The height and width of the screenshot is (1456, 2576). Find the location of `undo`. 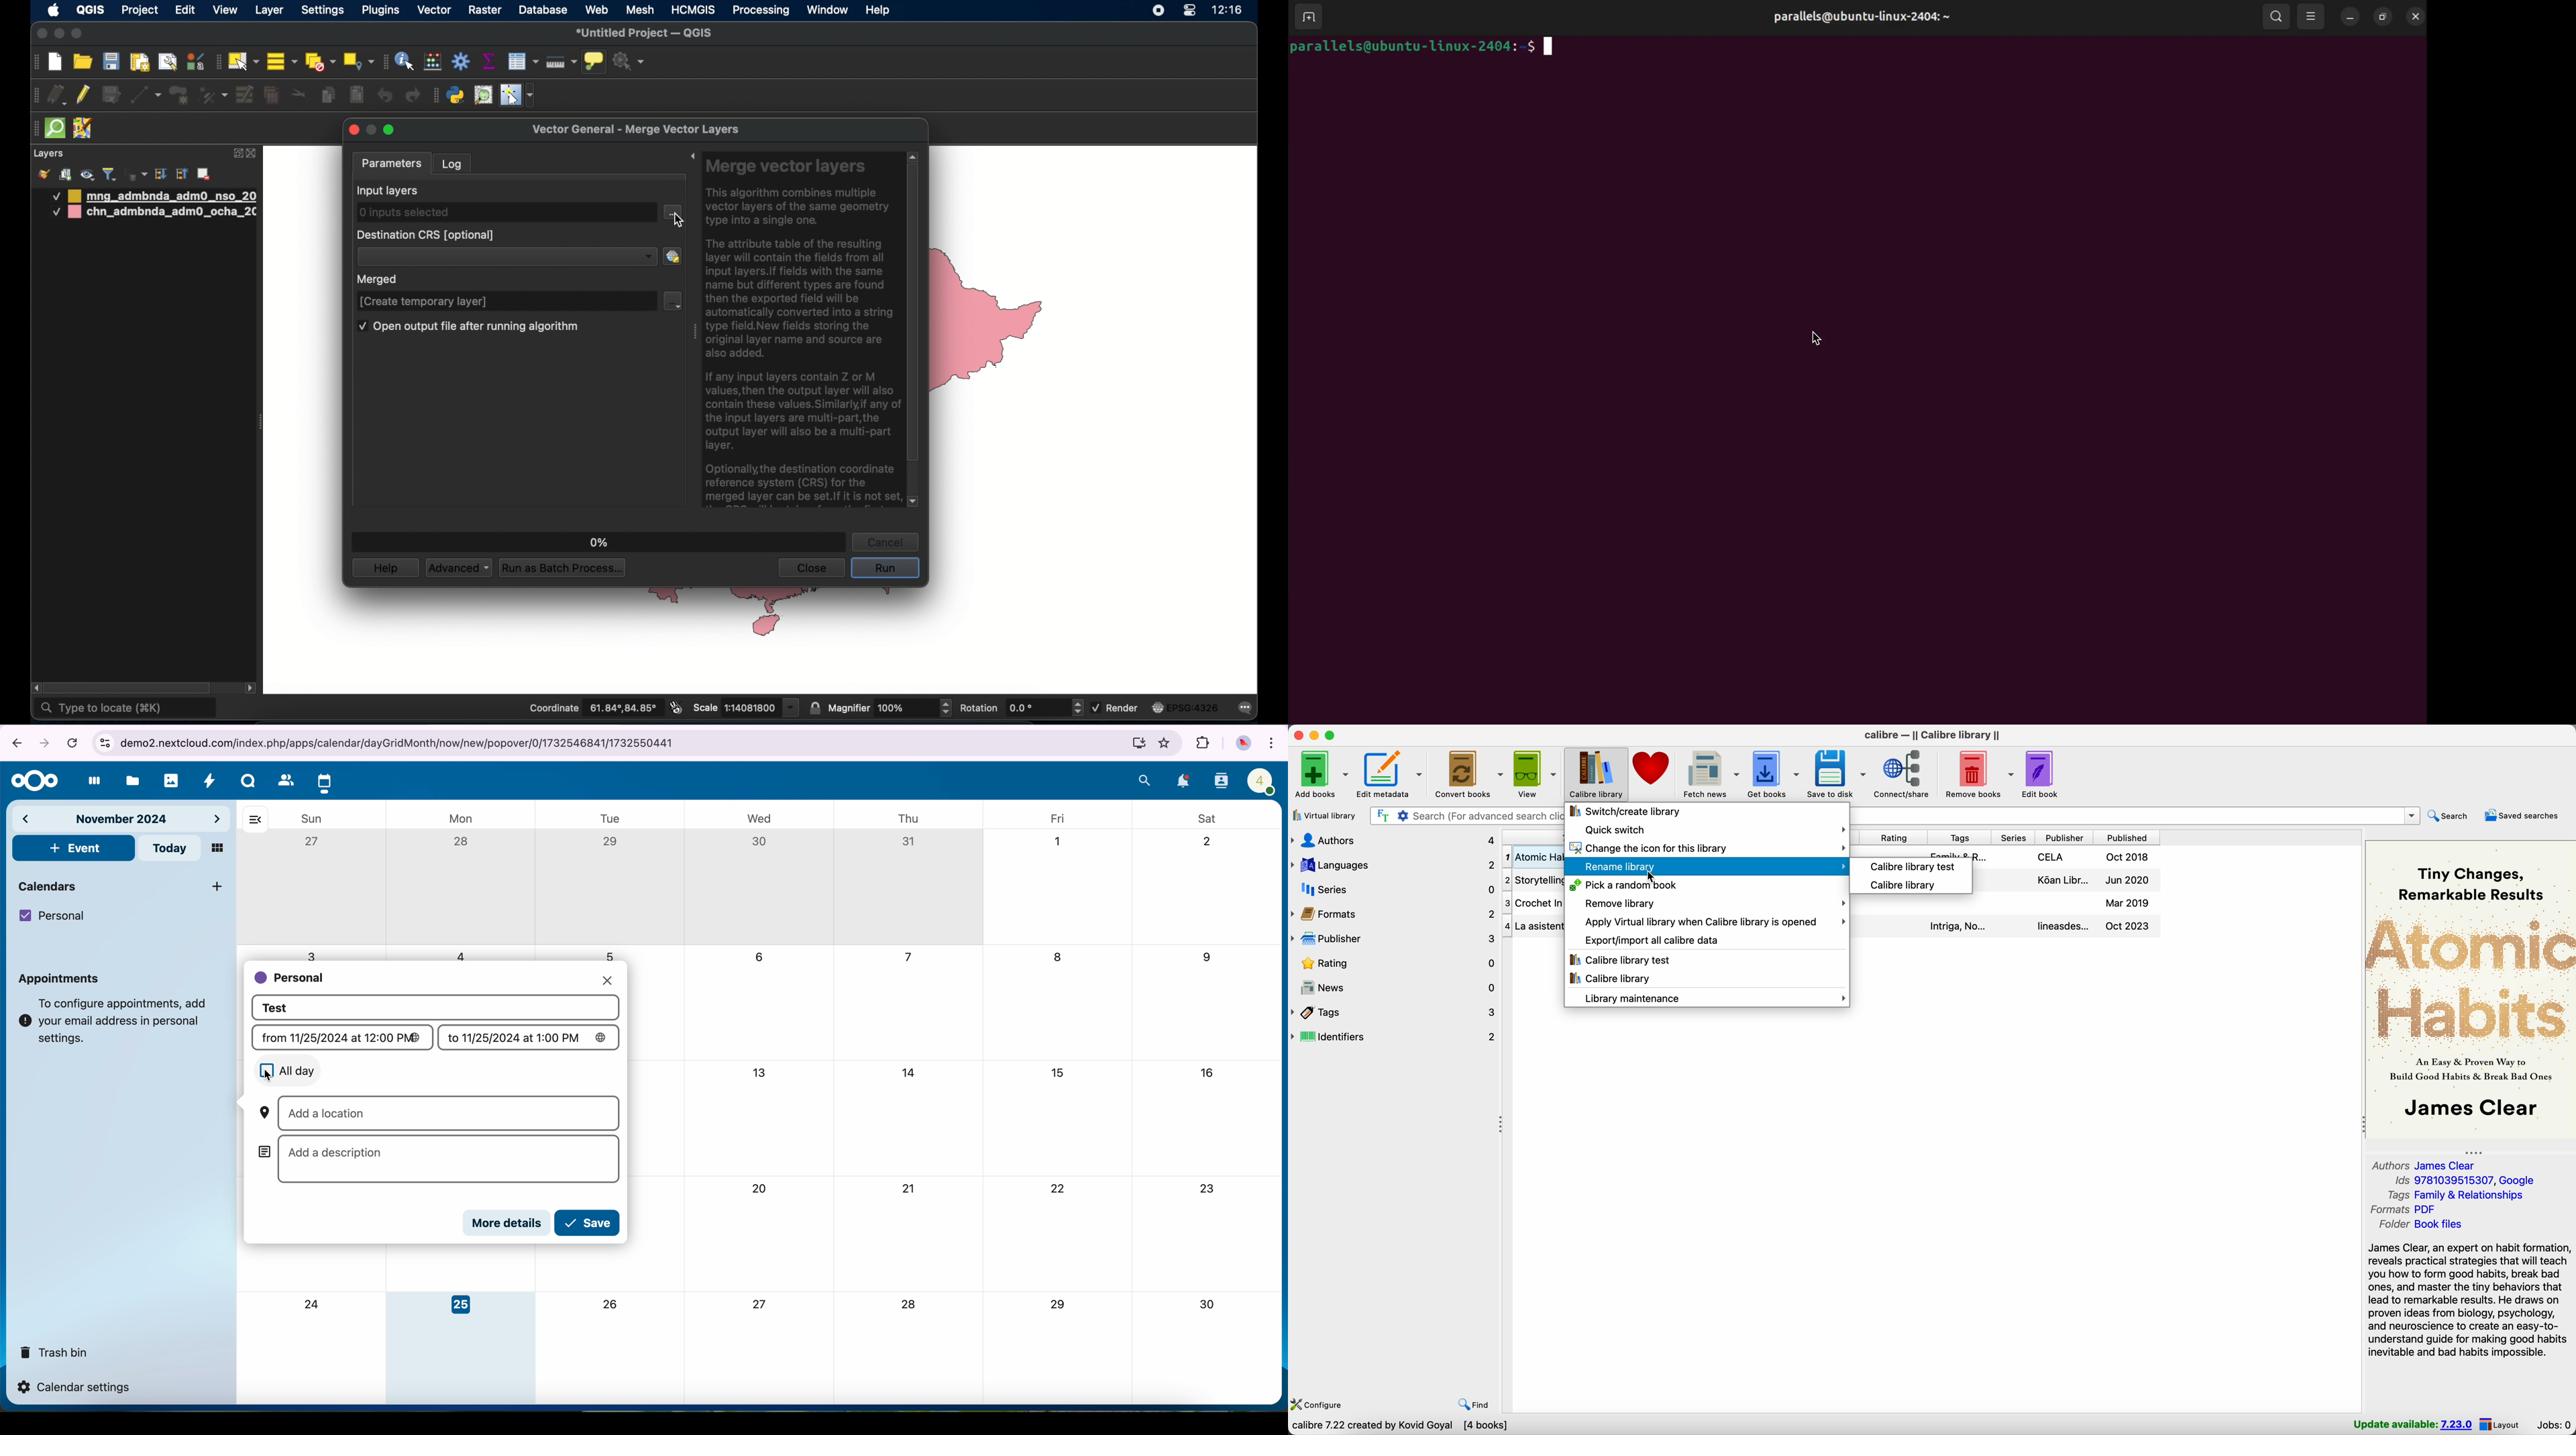

undo is located at coordinates (386, 95).